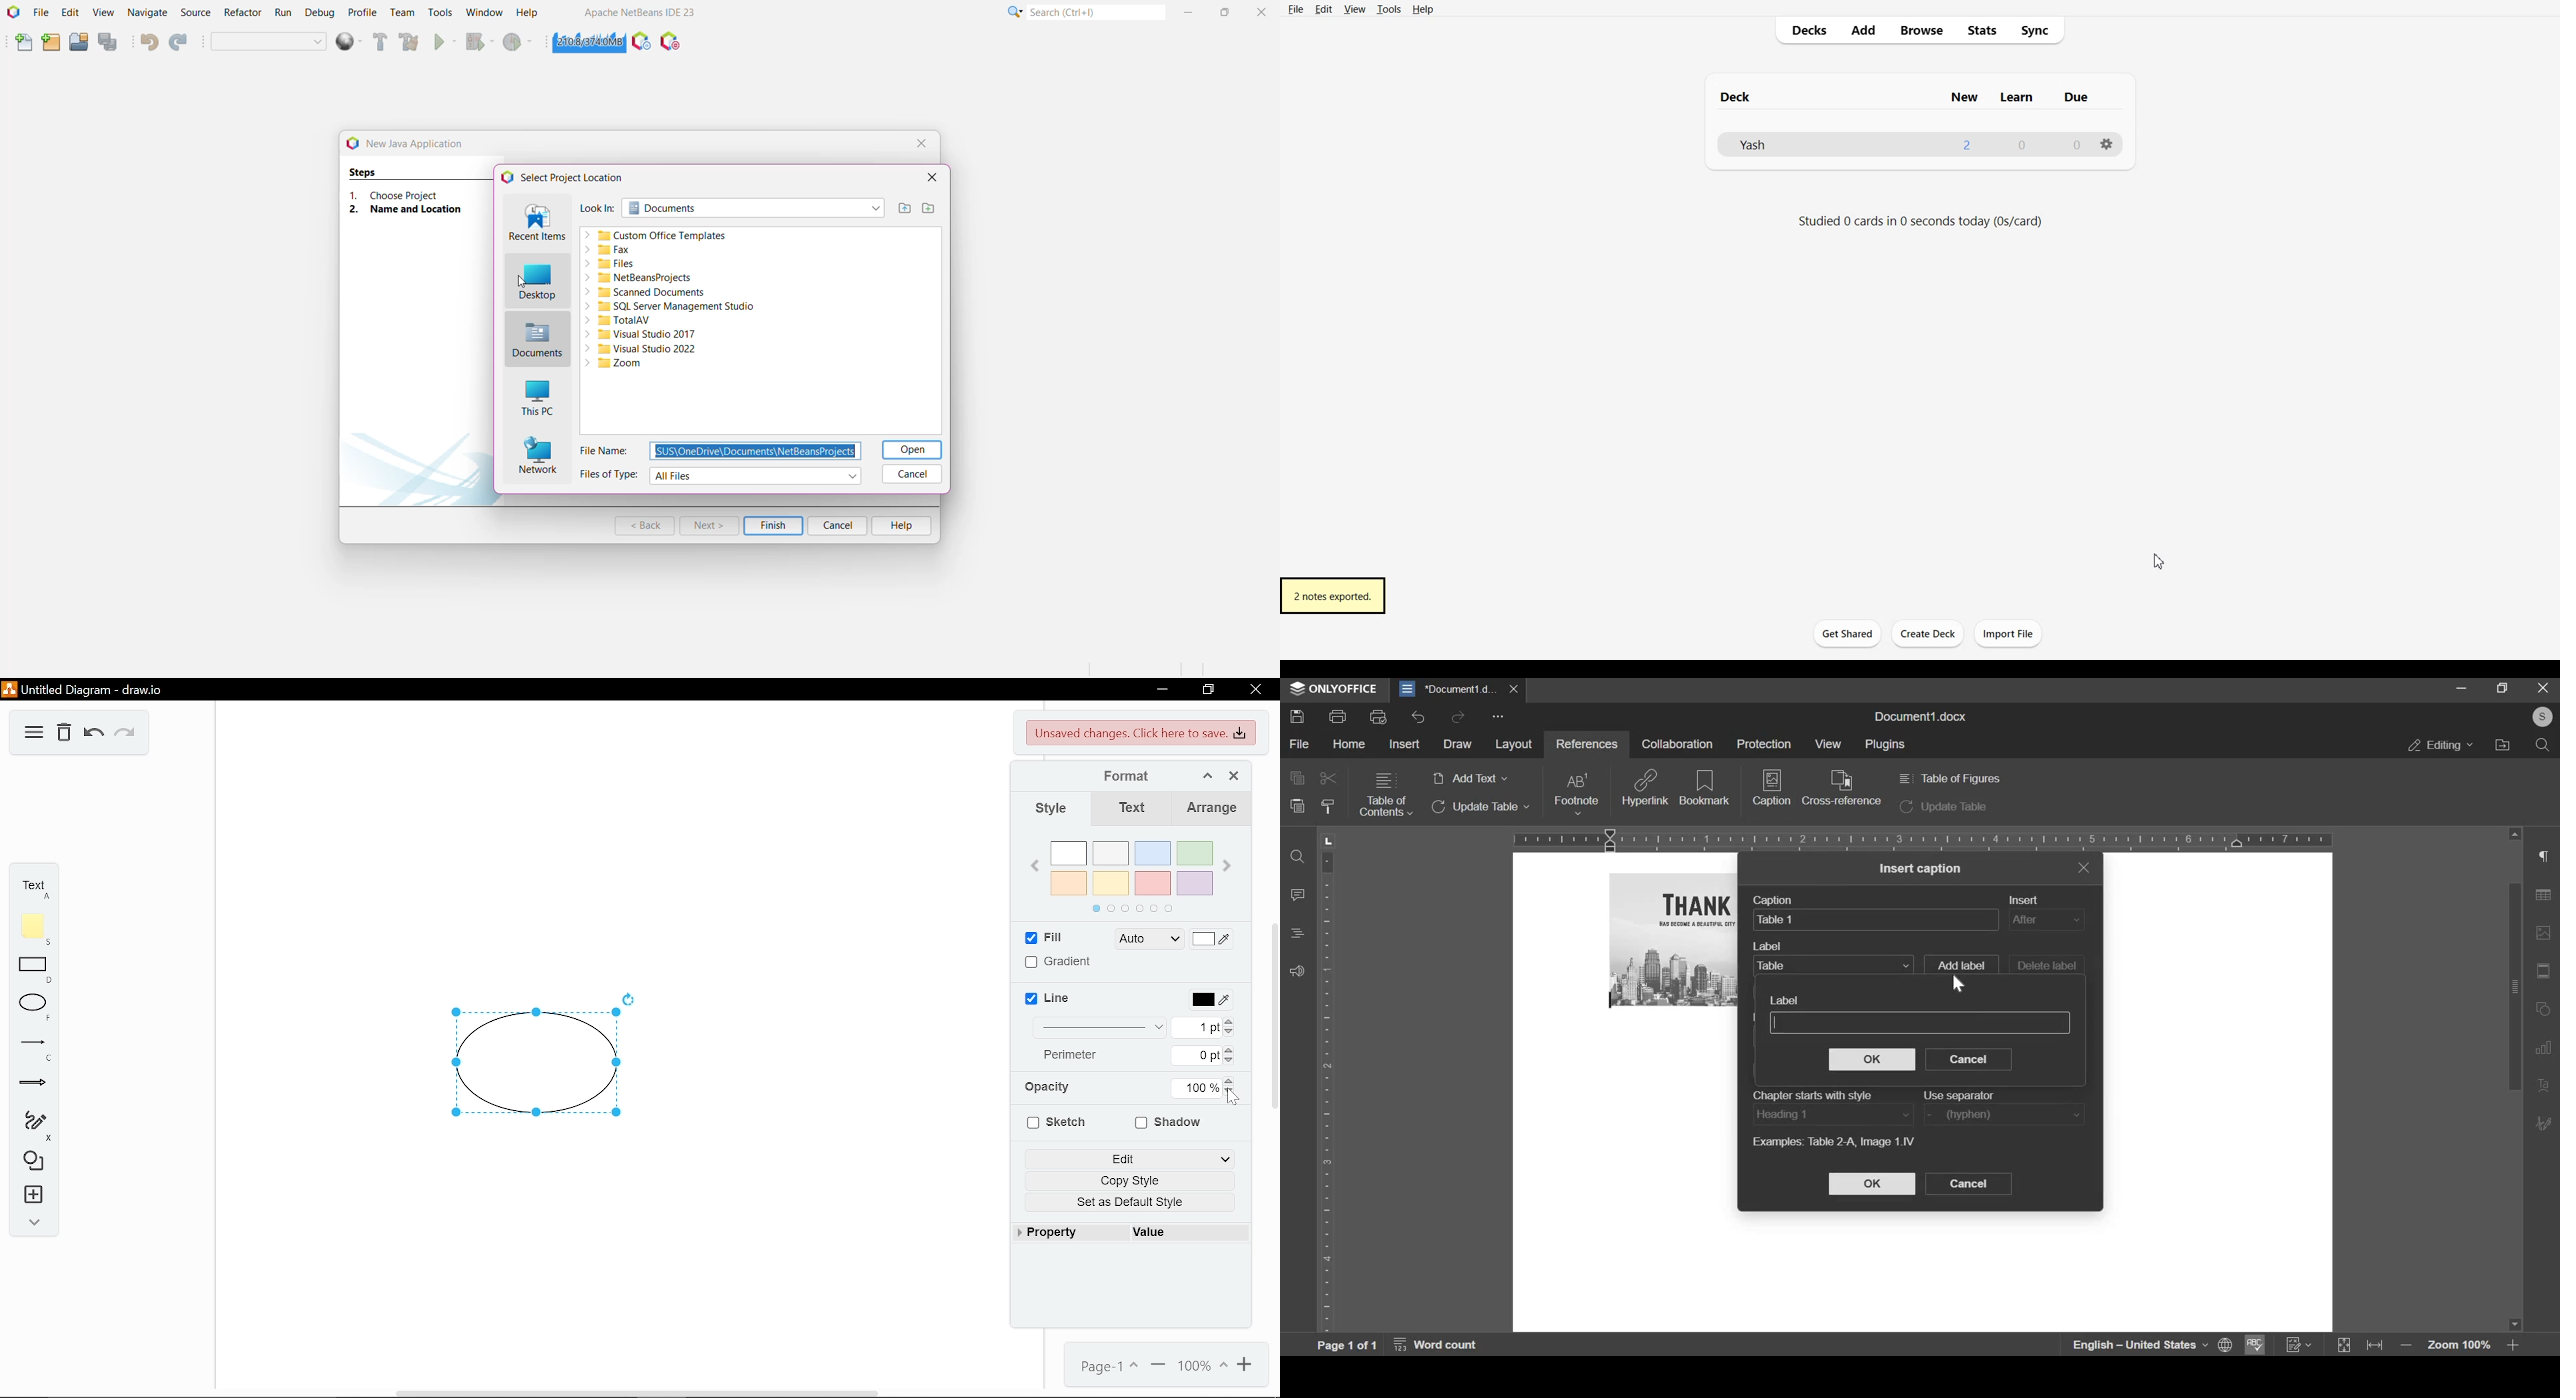 The image size is (2576, 1400). I want to click on zoom 100%, so click(2460, 1347).